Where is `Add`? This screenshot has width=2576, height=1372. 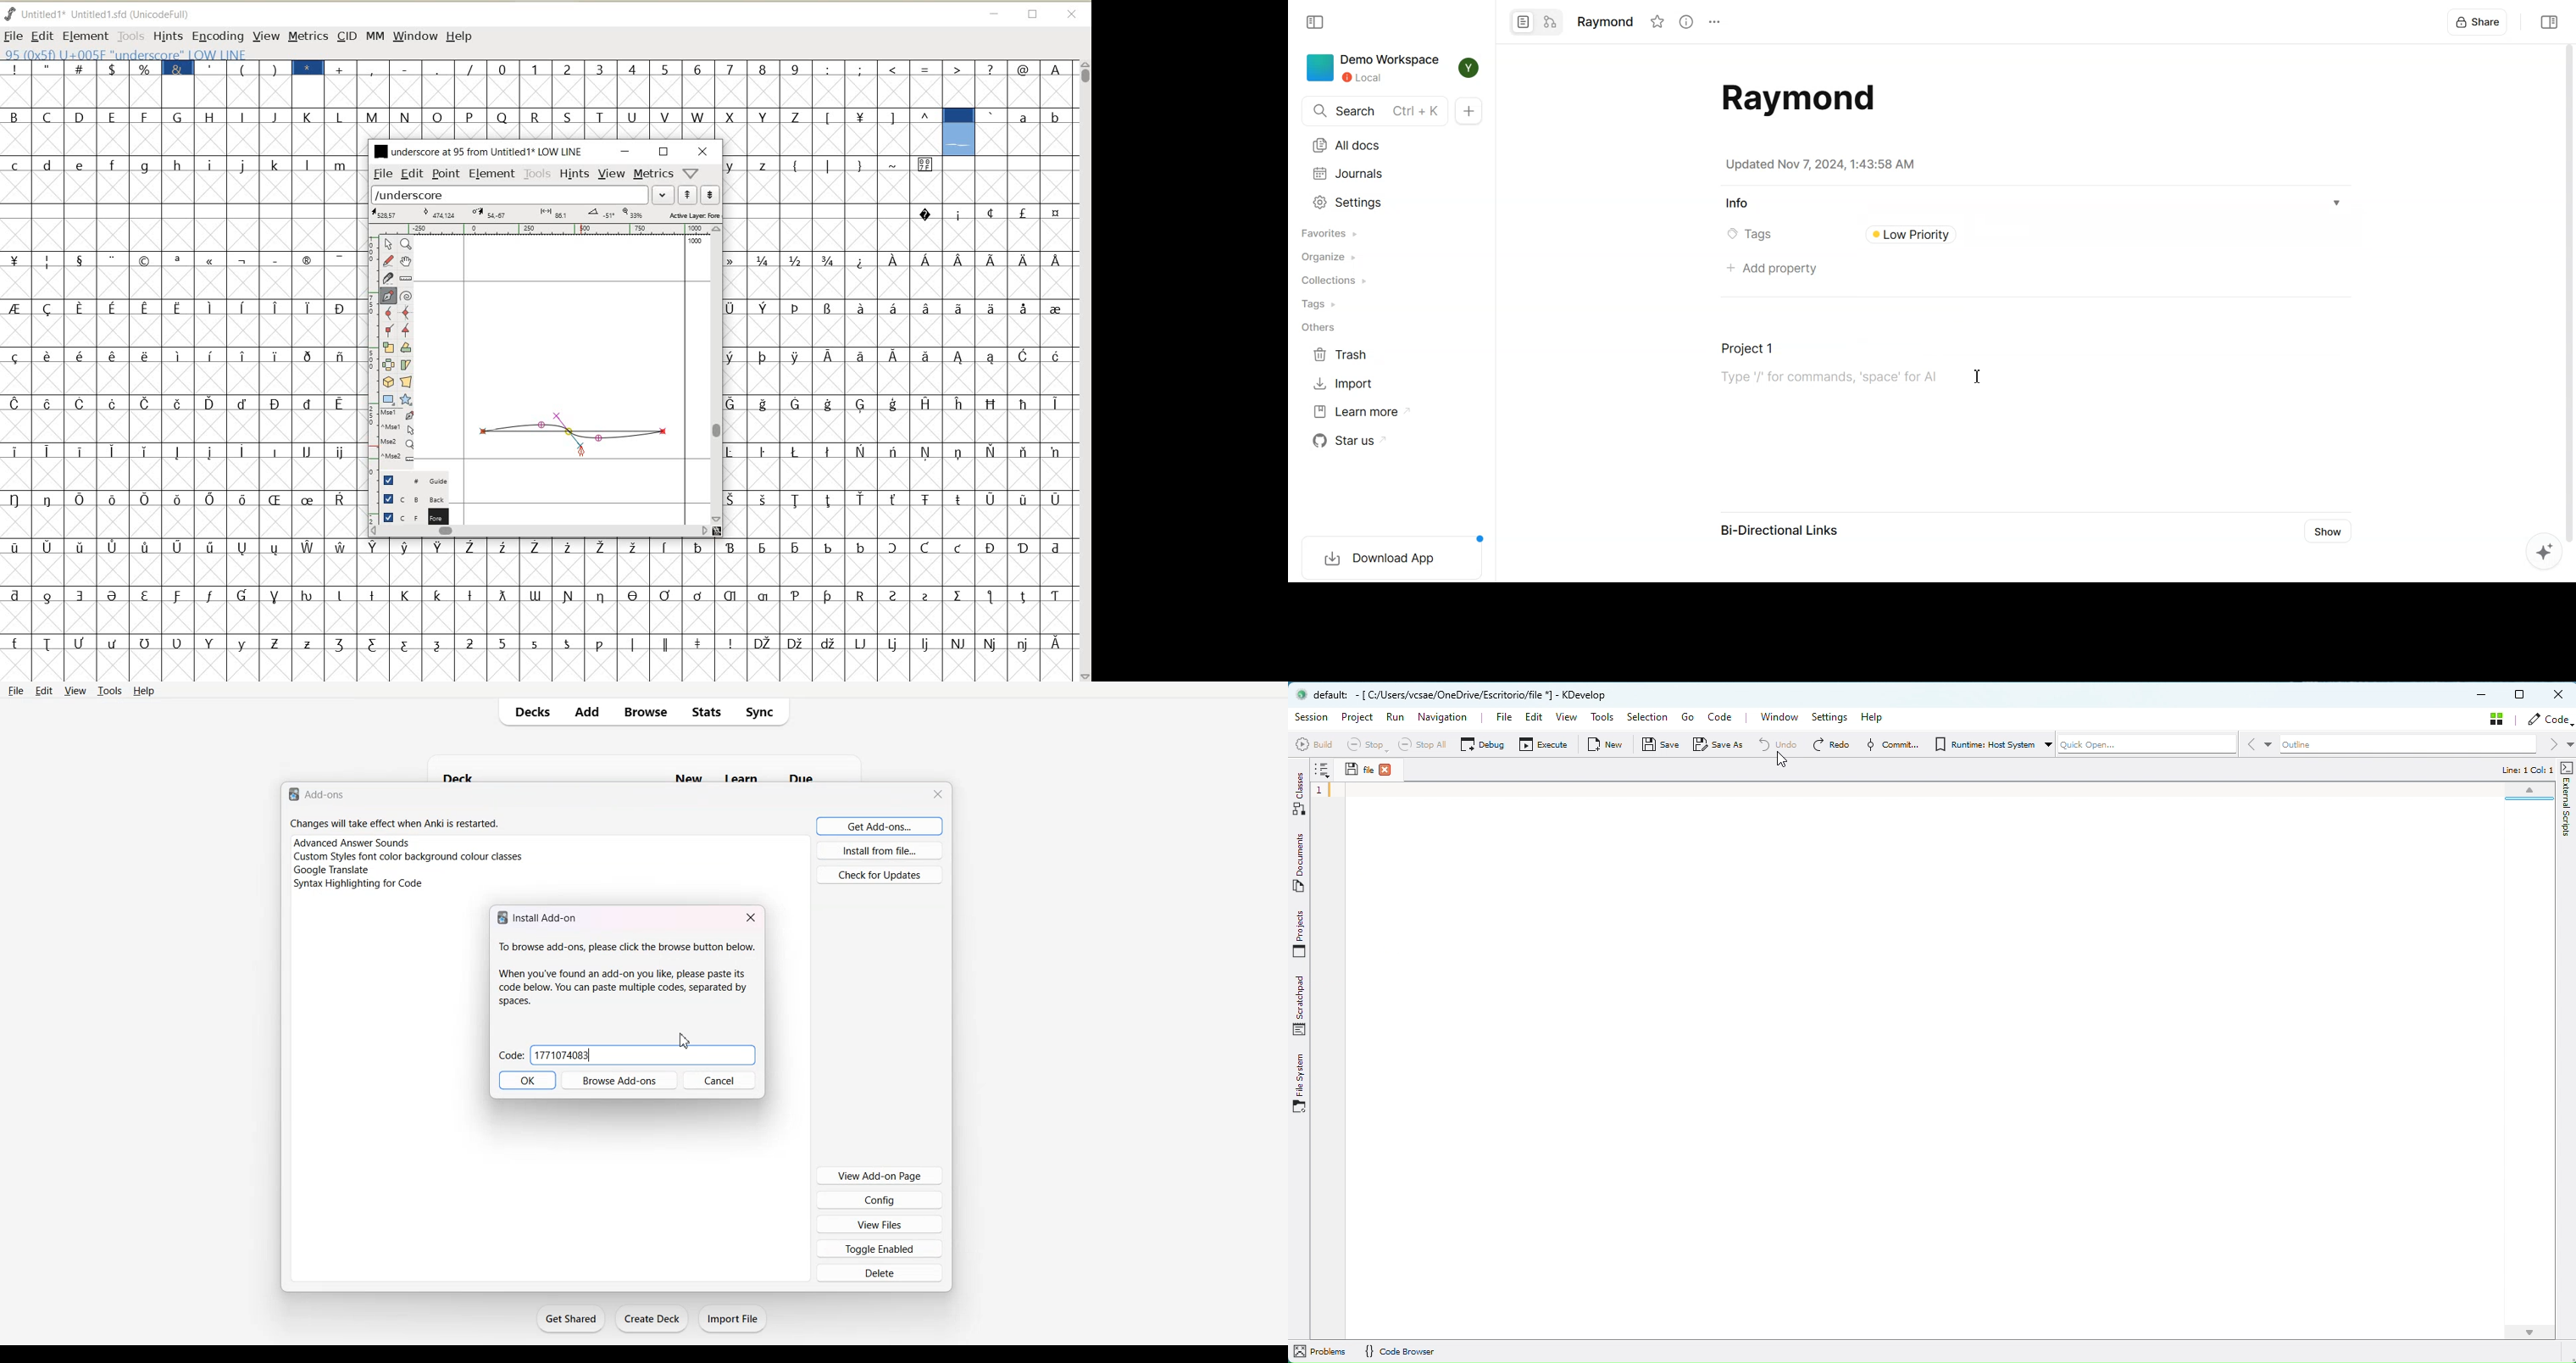 Add is located at coordinates (588, 712).